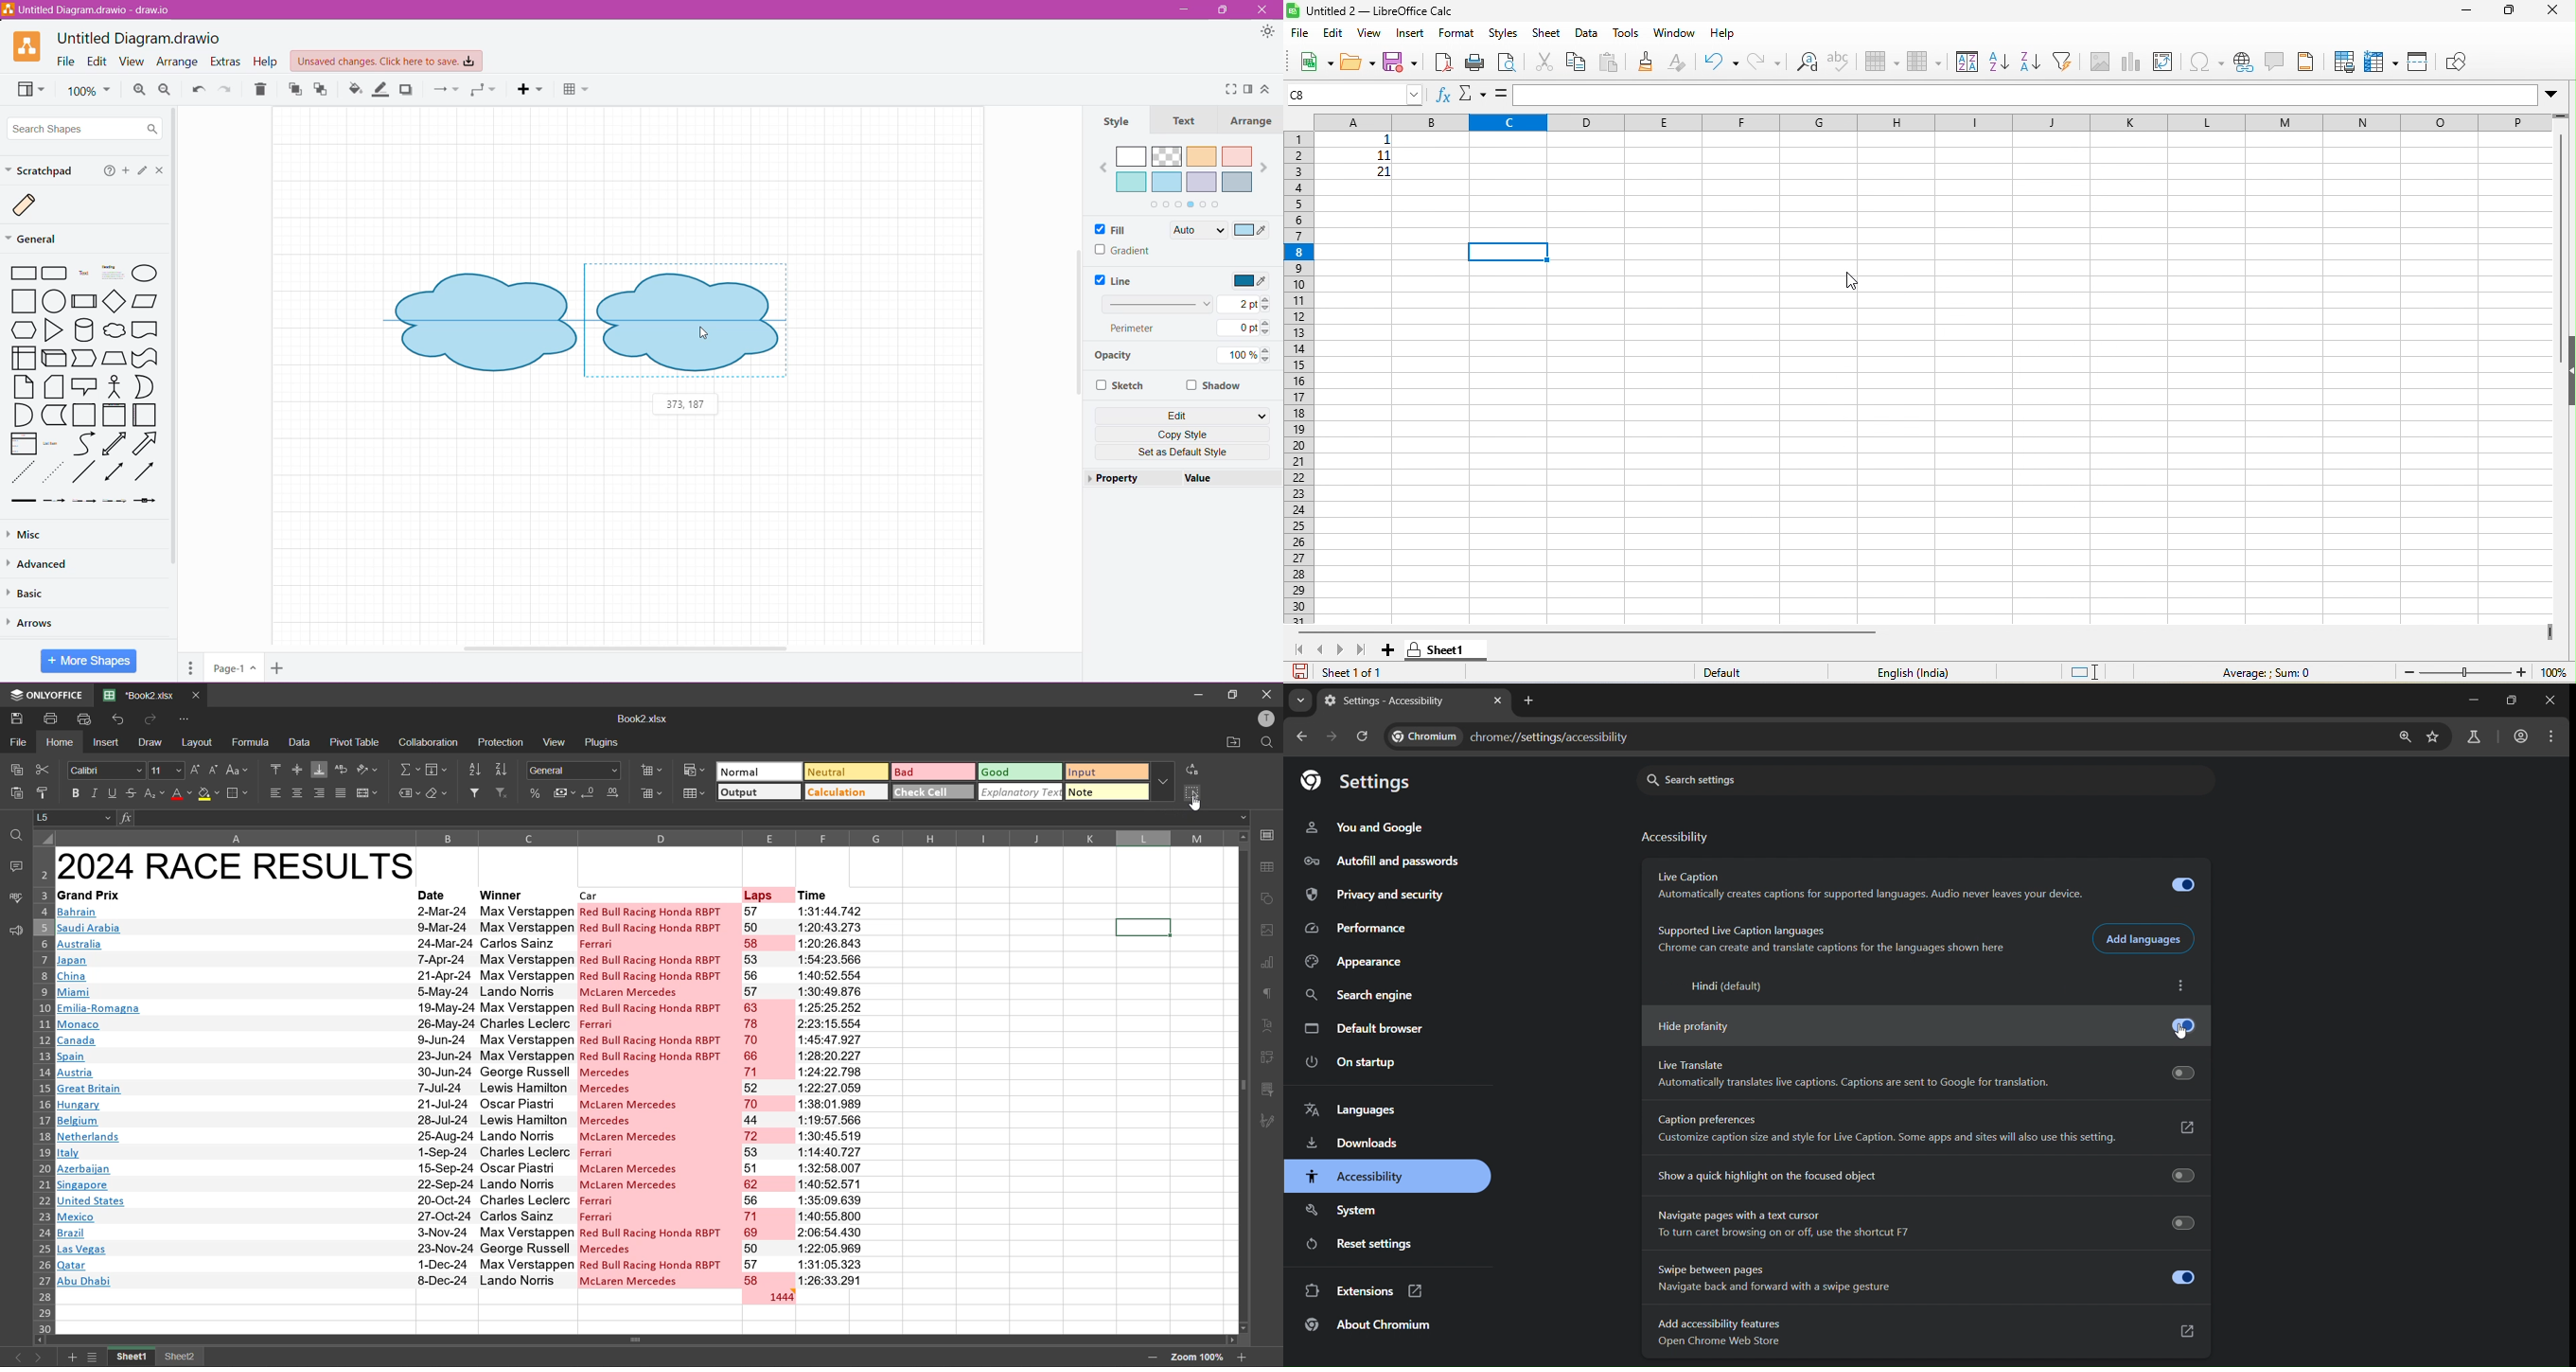 This screenshot has width=2576, height=1372. What do you see at coordinates (1198, 230) in the screenshot?
I see `Auto` at bounding box center [1198, 230].